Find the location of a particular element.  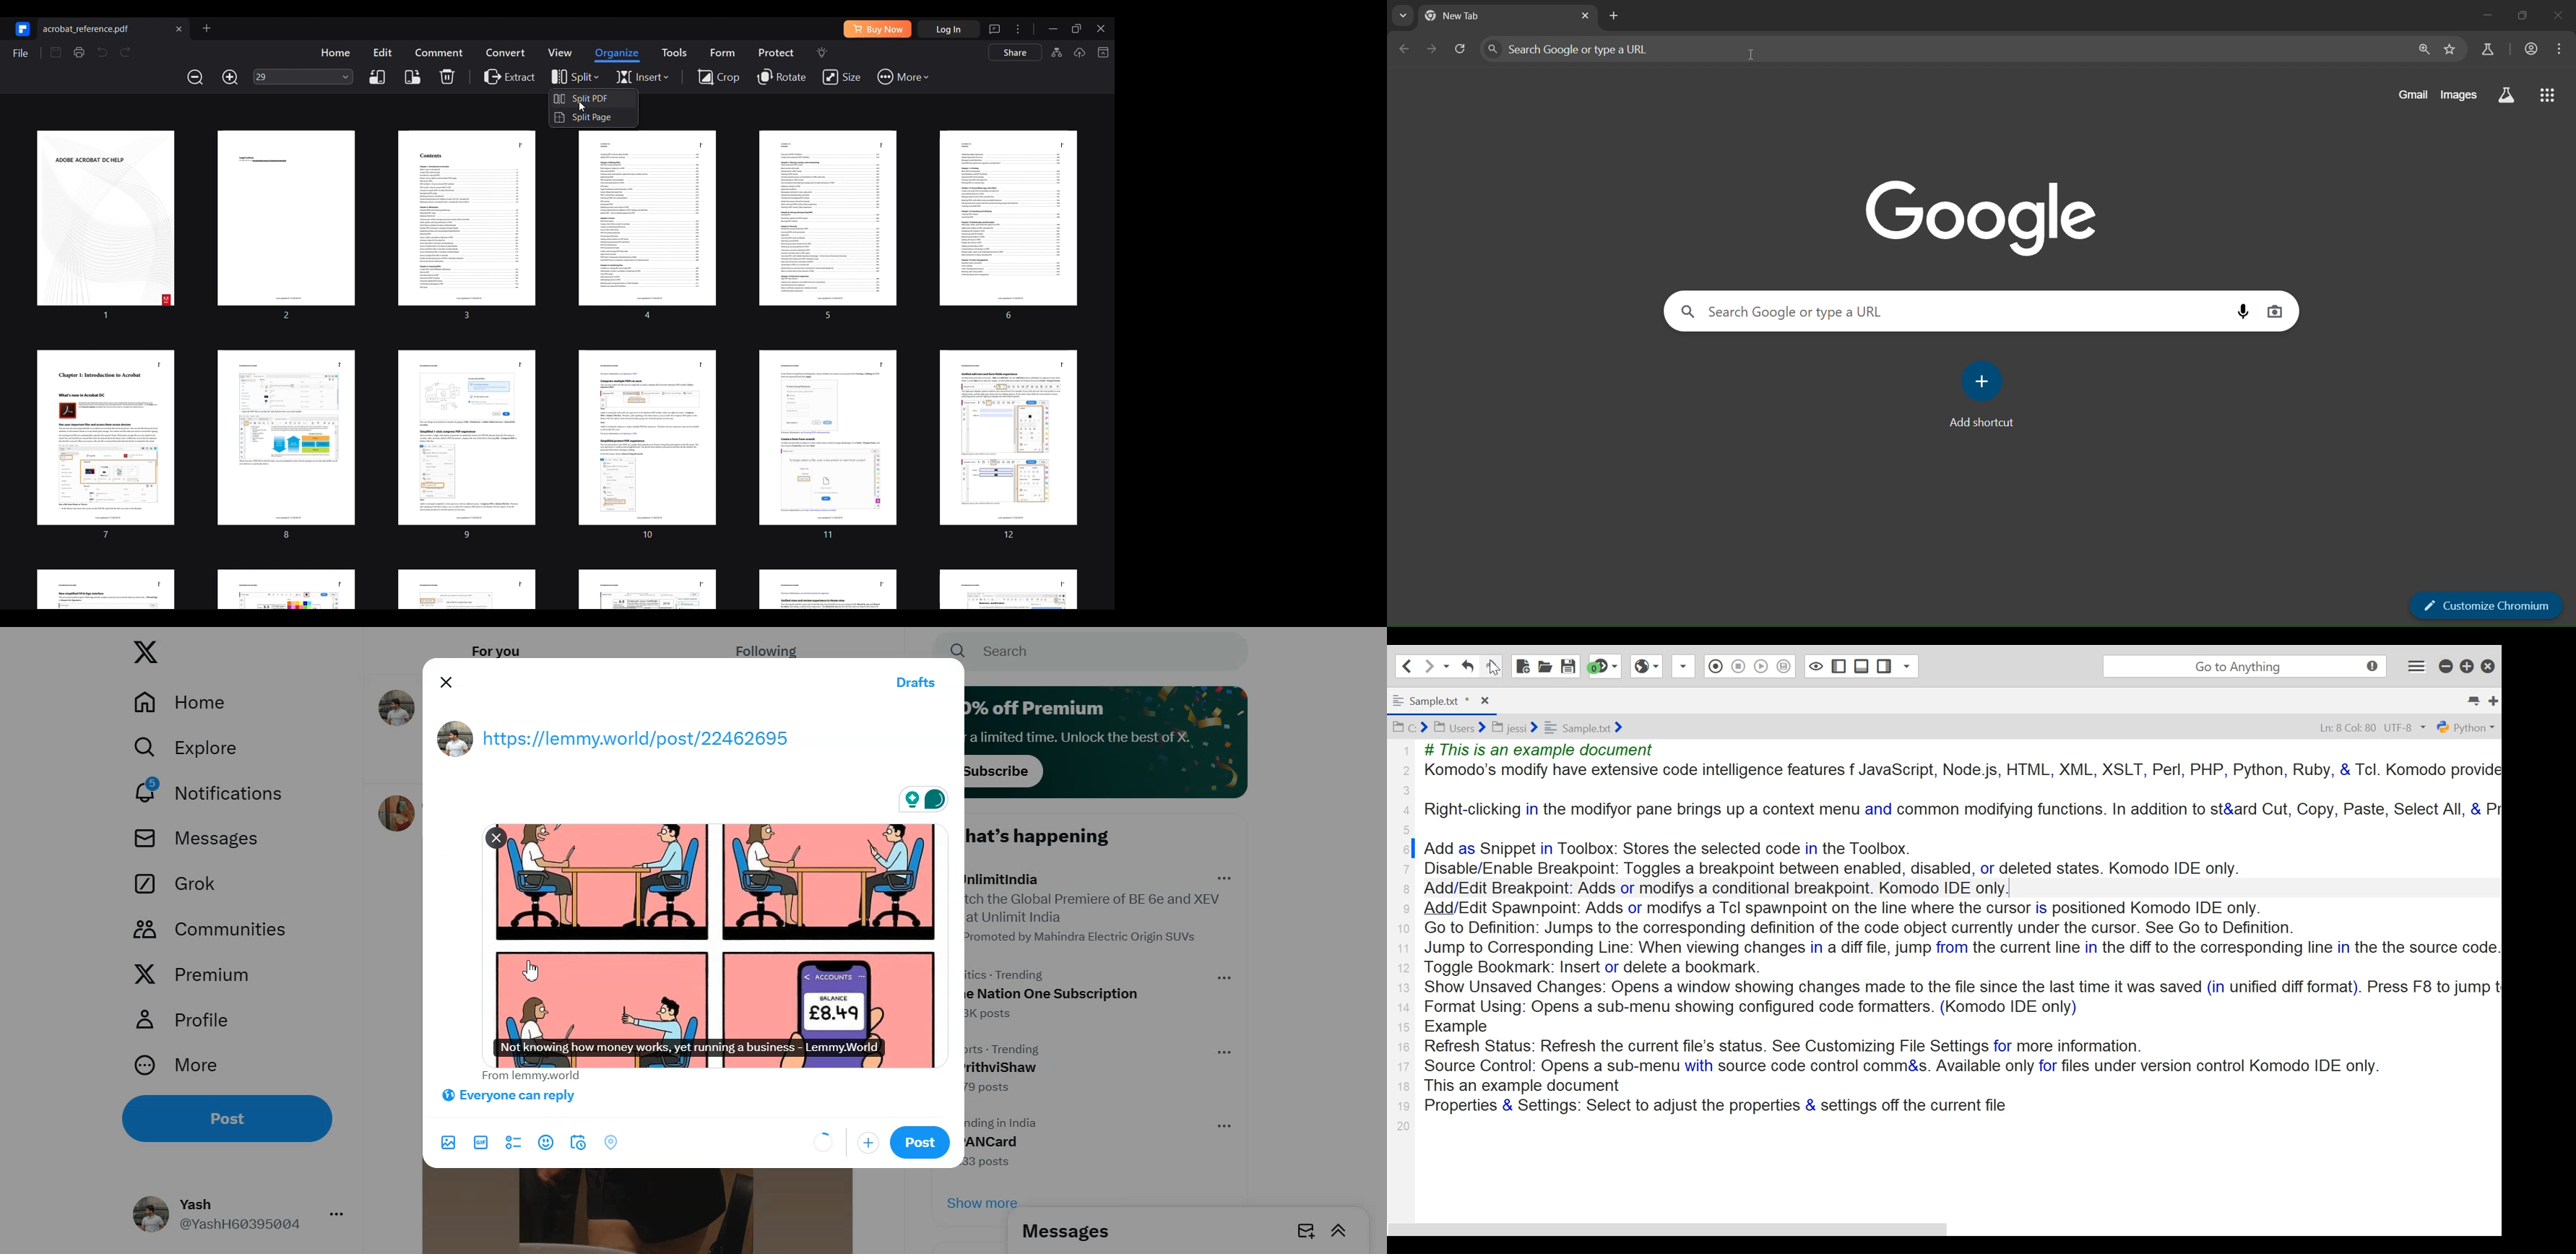

File type is located at coordinates (2467, 727).